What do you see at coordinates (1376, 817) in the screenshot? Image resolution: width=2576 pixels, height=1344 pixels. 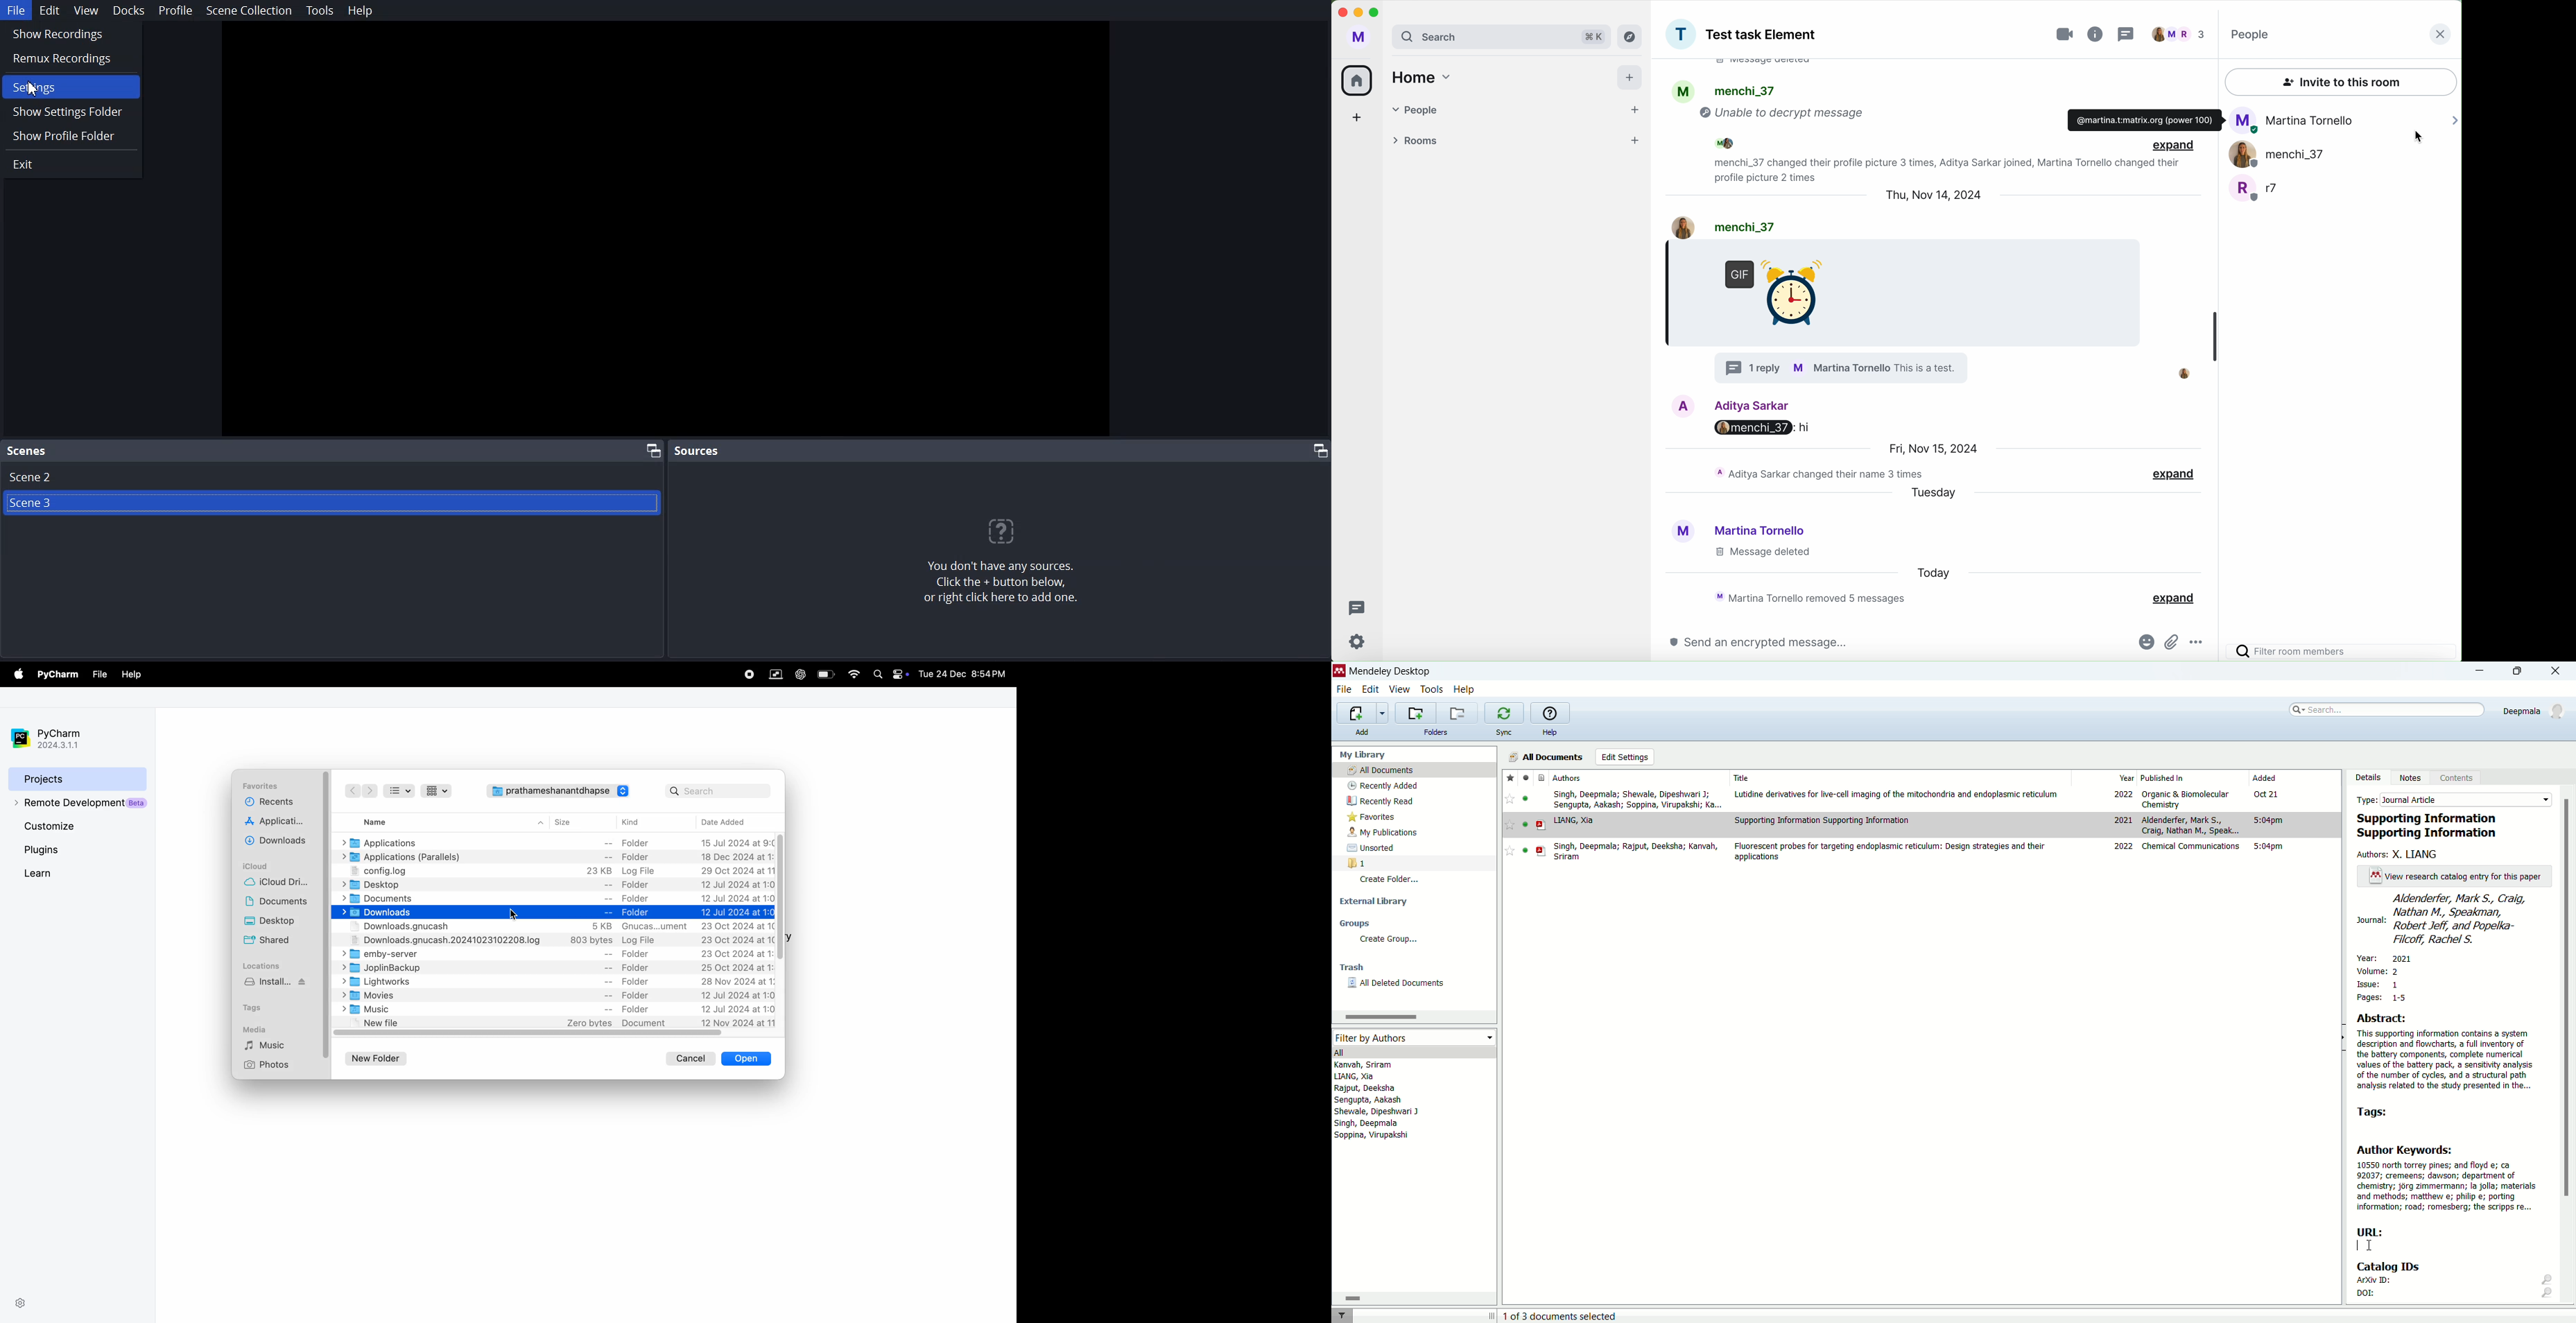 I see `favorites` at bounding box center [1376, 817].